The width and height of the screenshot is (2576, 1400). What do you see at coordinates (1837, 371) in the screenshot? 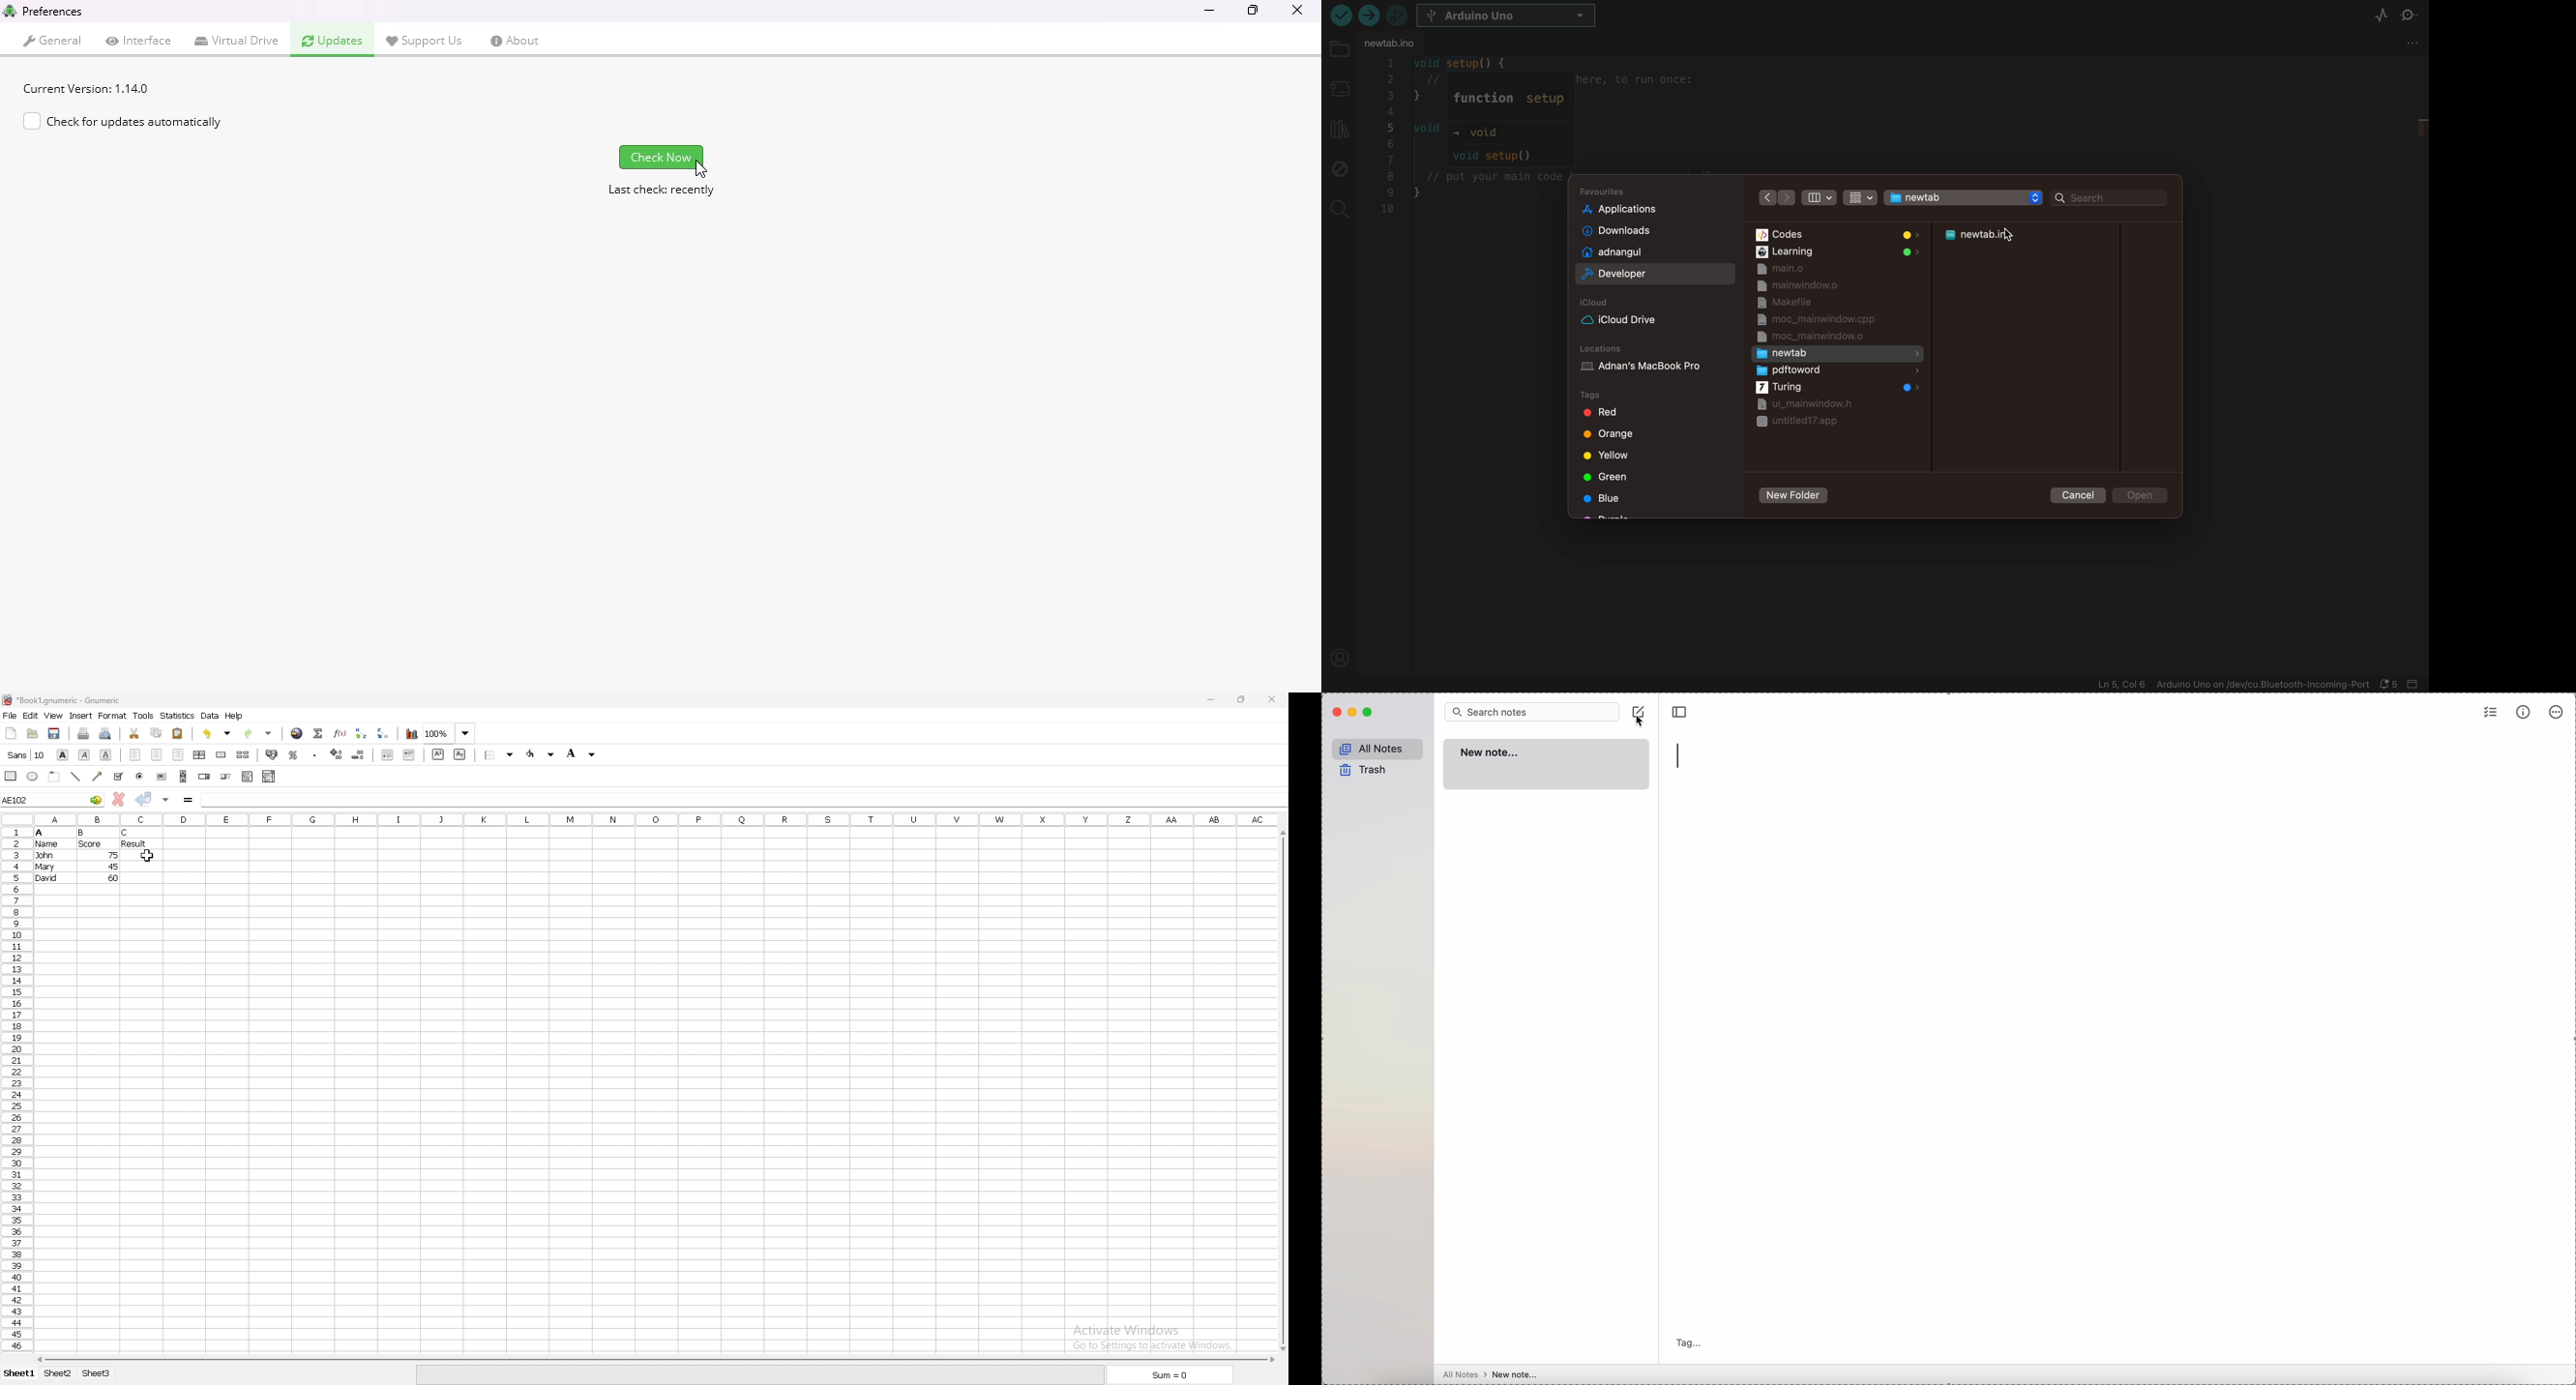
I see `pdftoword` at bounding box center [1837, 371].